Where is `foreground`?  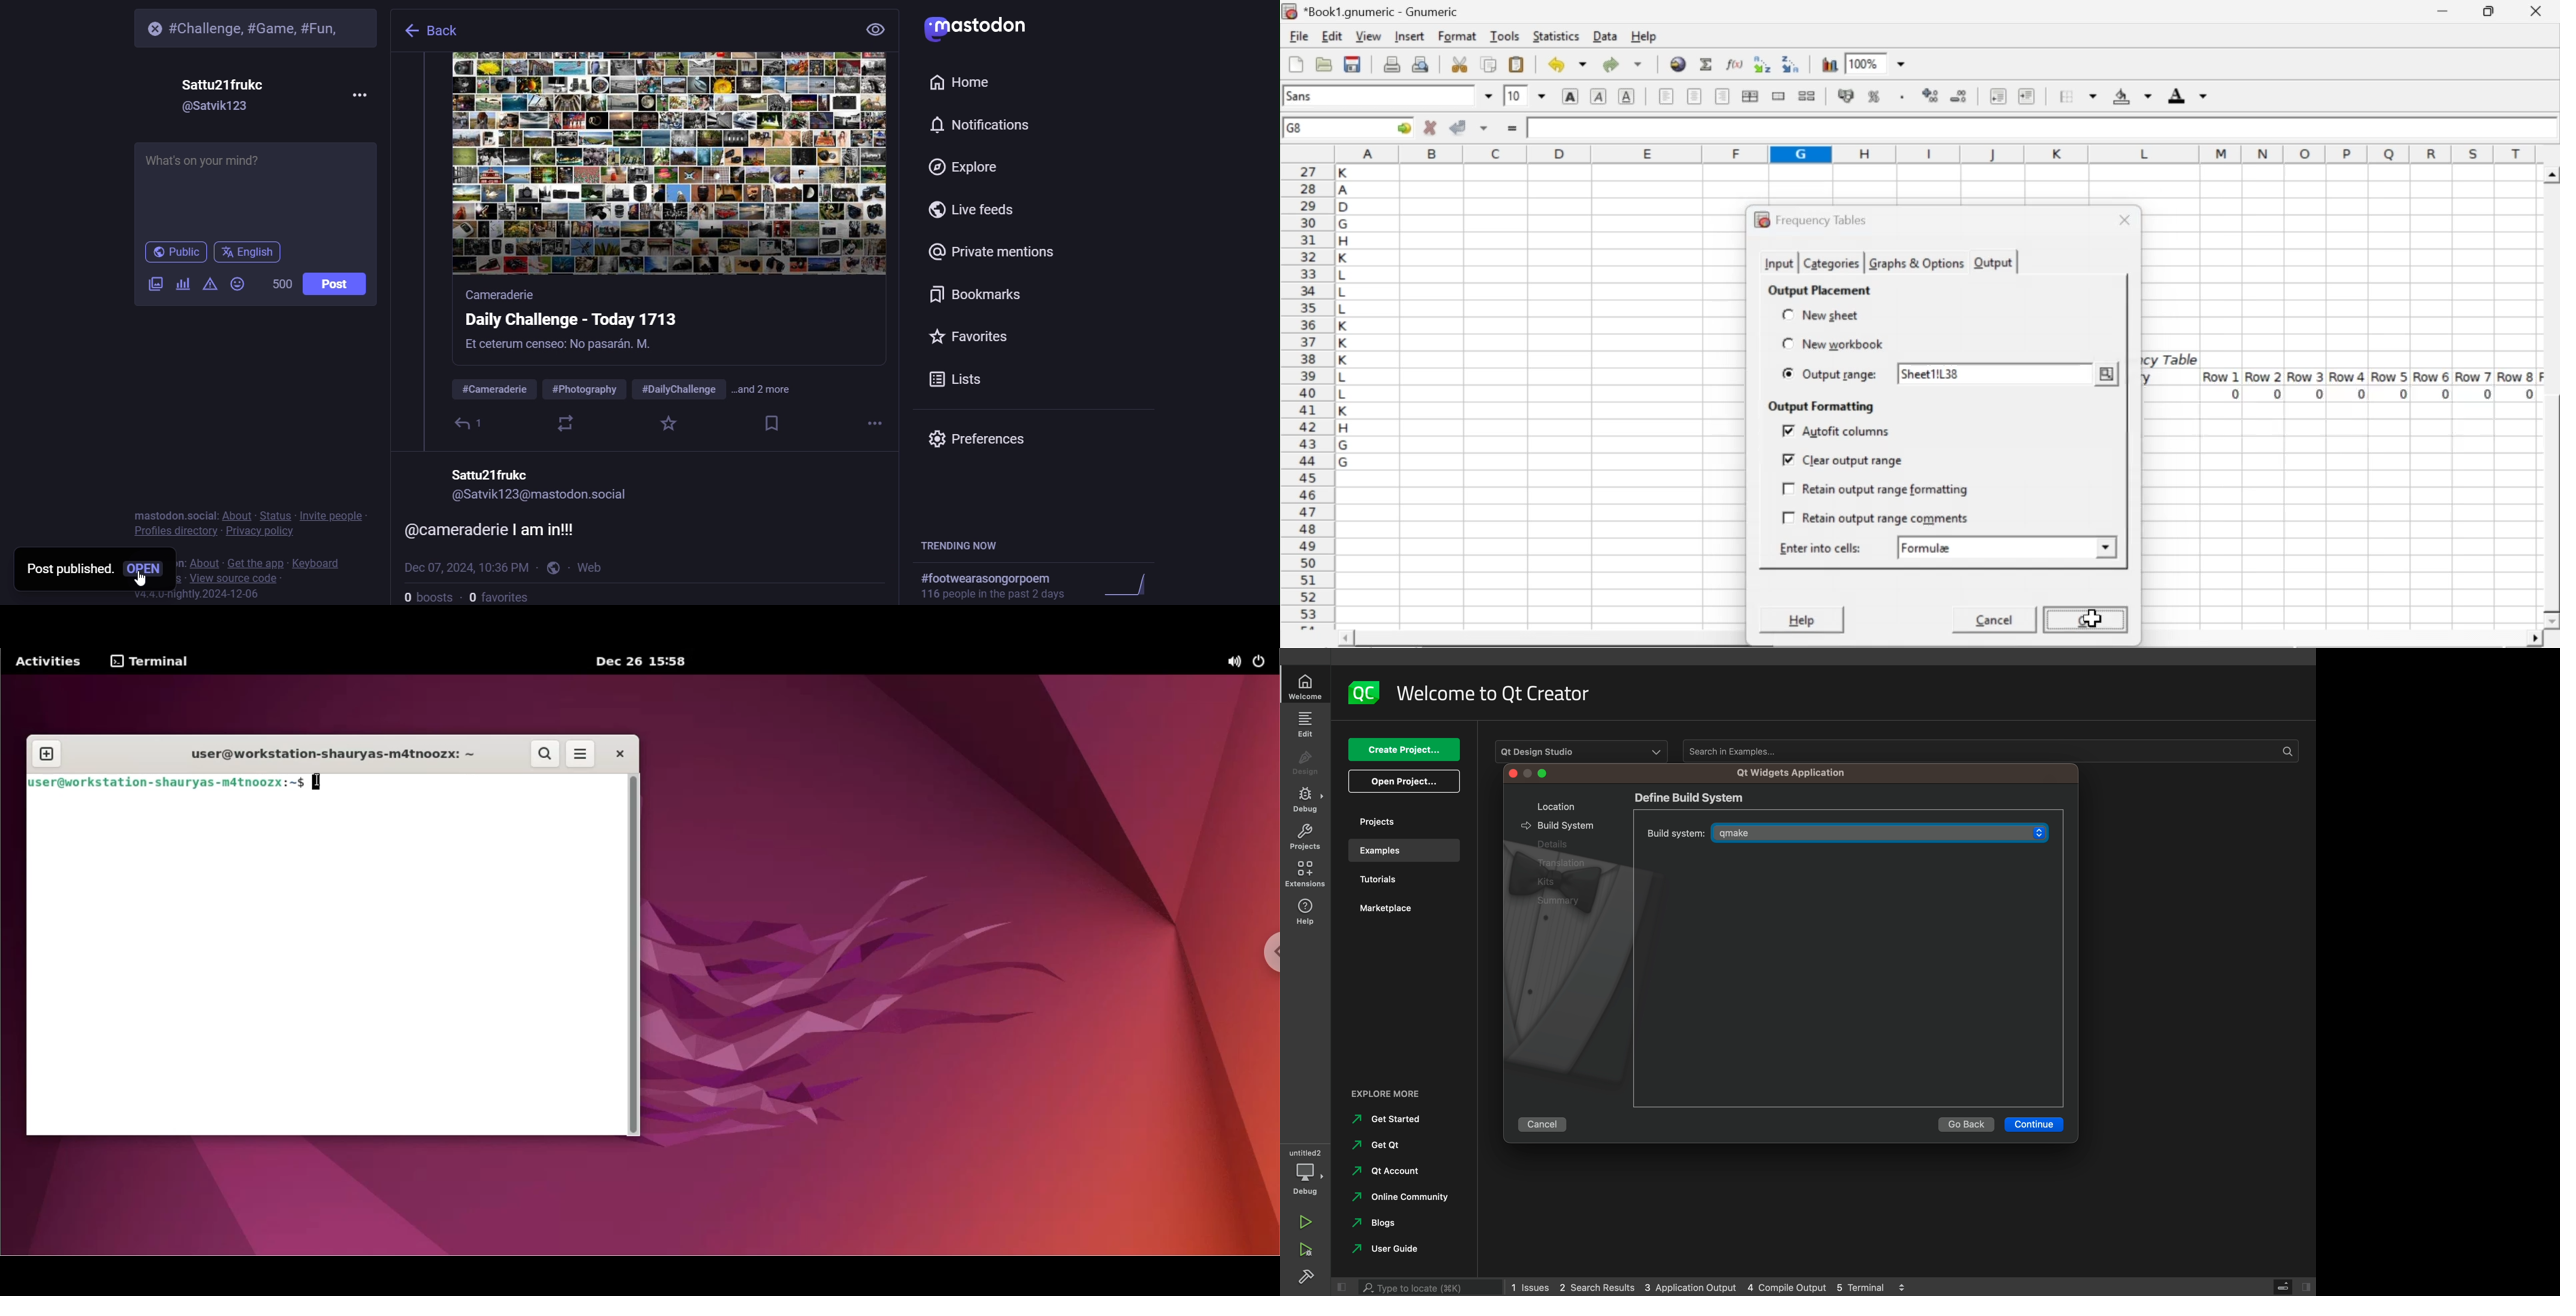
foreground is located at coordinates (2188, 95).